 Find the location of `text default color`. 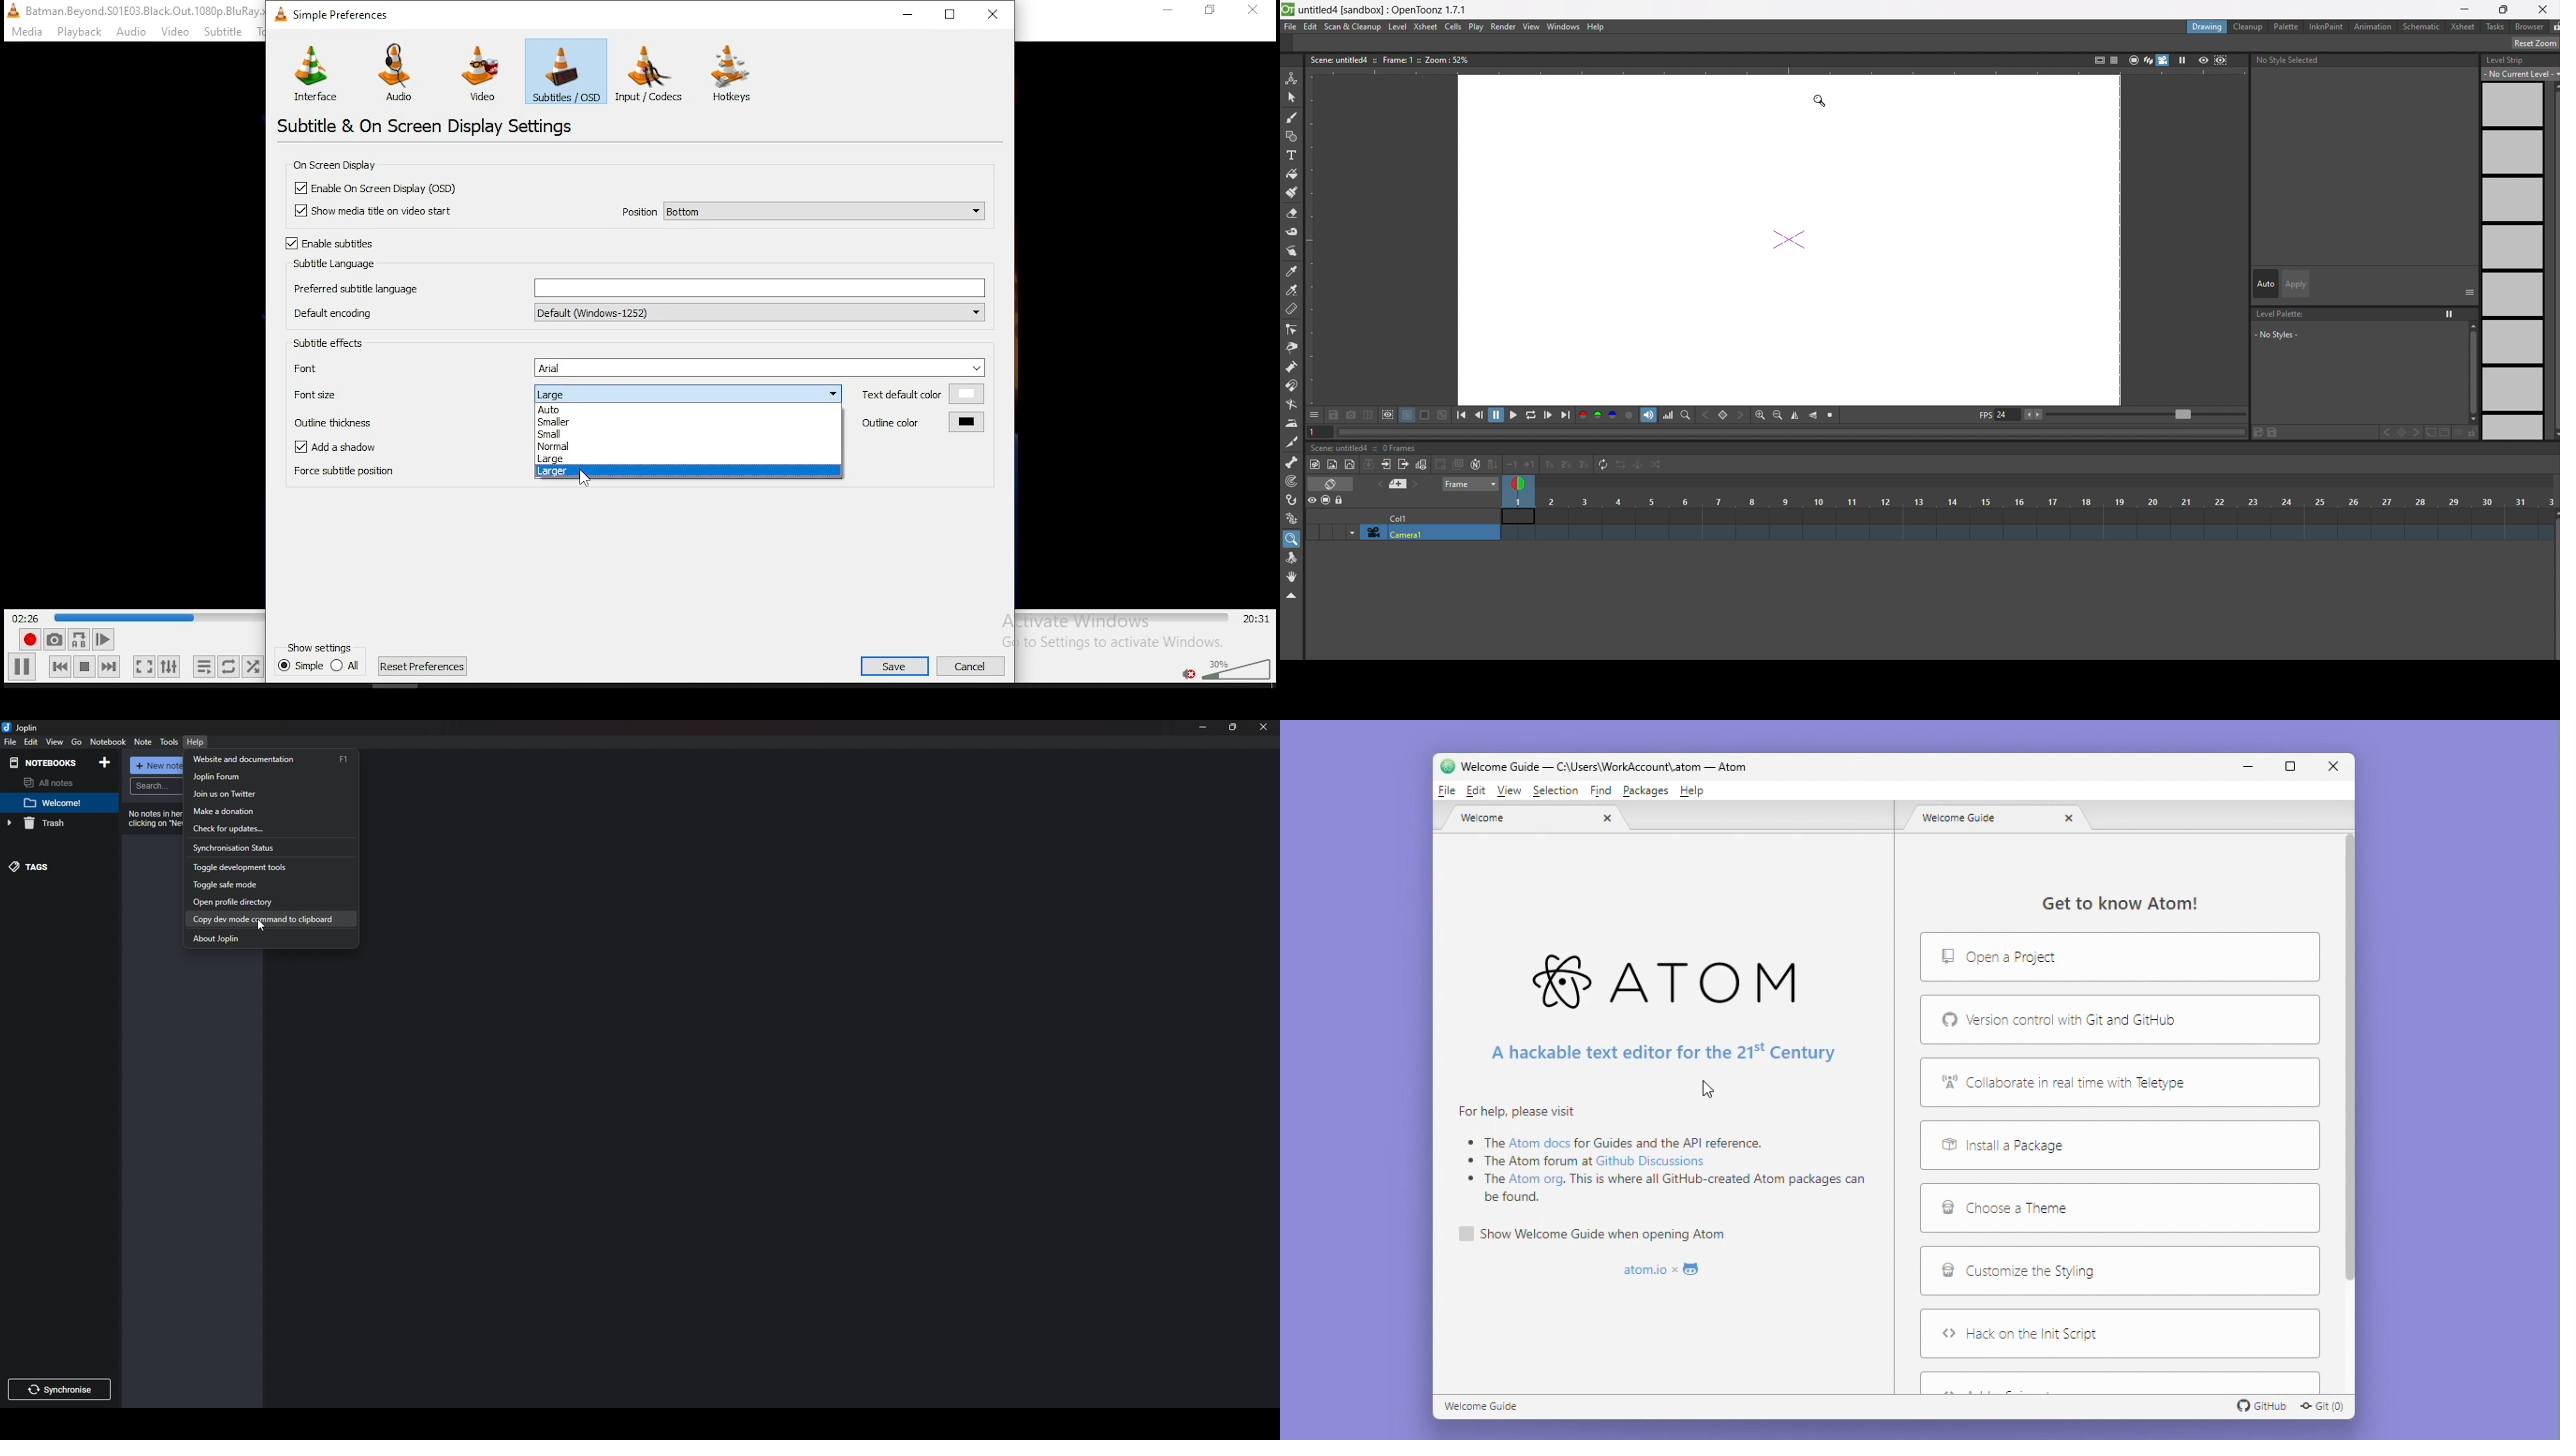

text default color is located at coordinates (923, 394).